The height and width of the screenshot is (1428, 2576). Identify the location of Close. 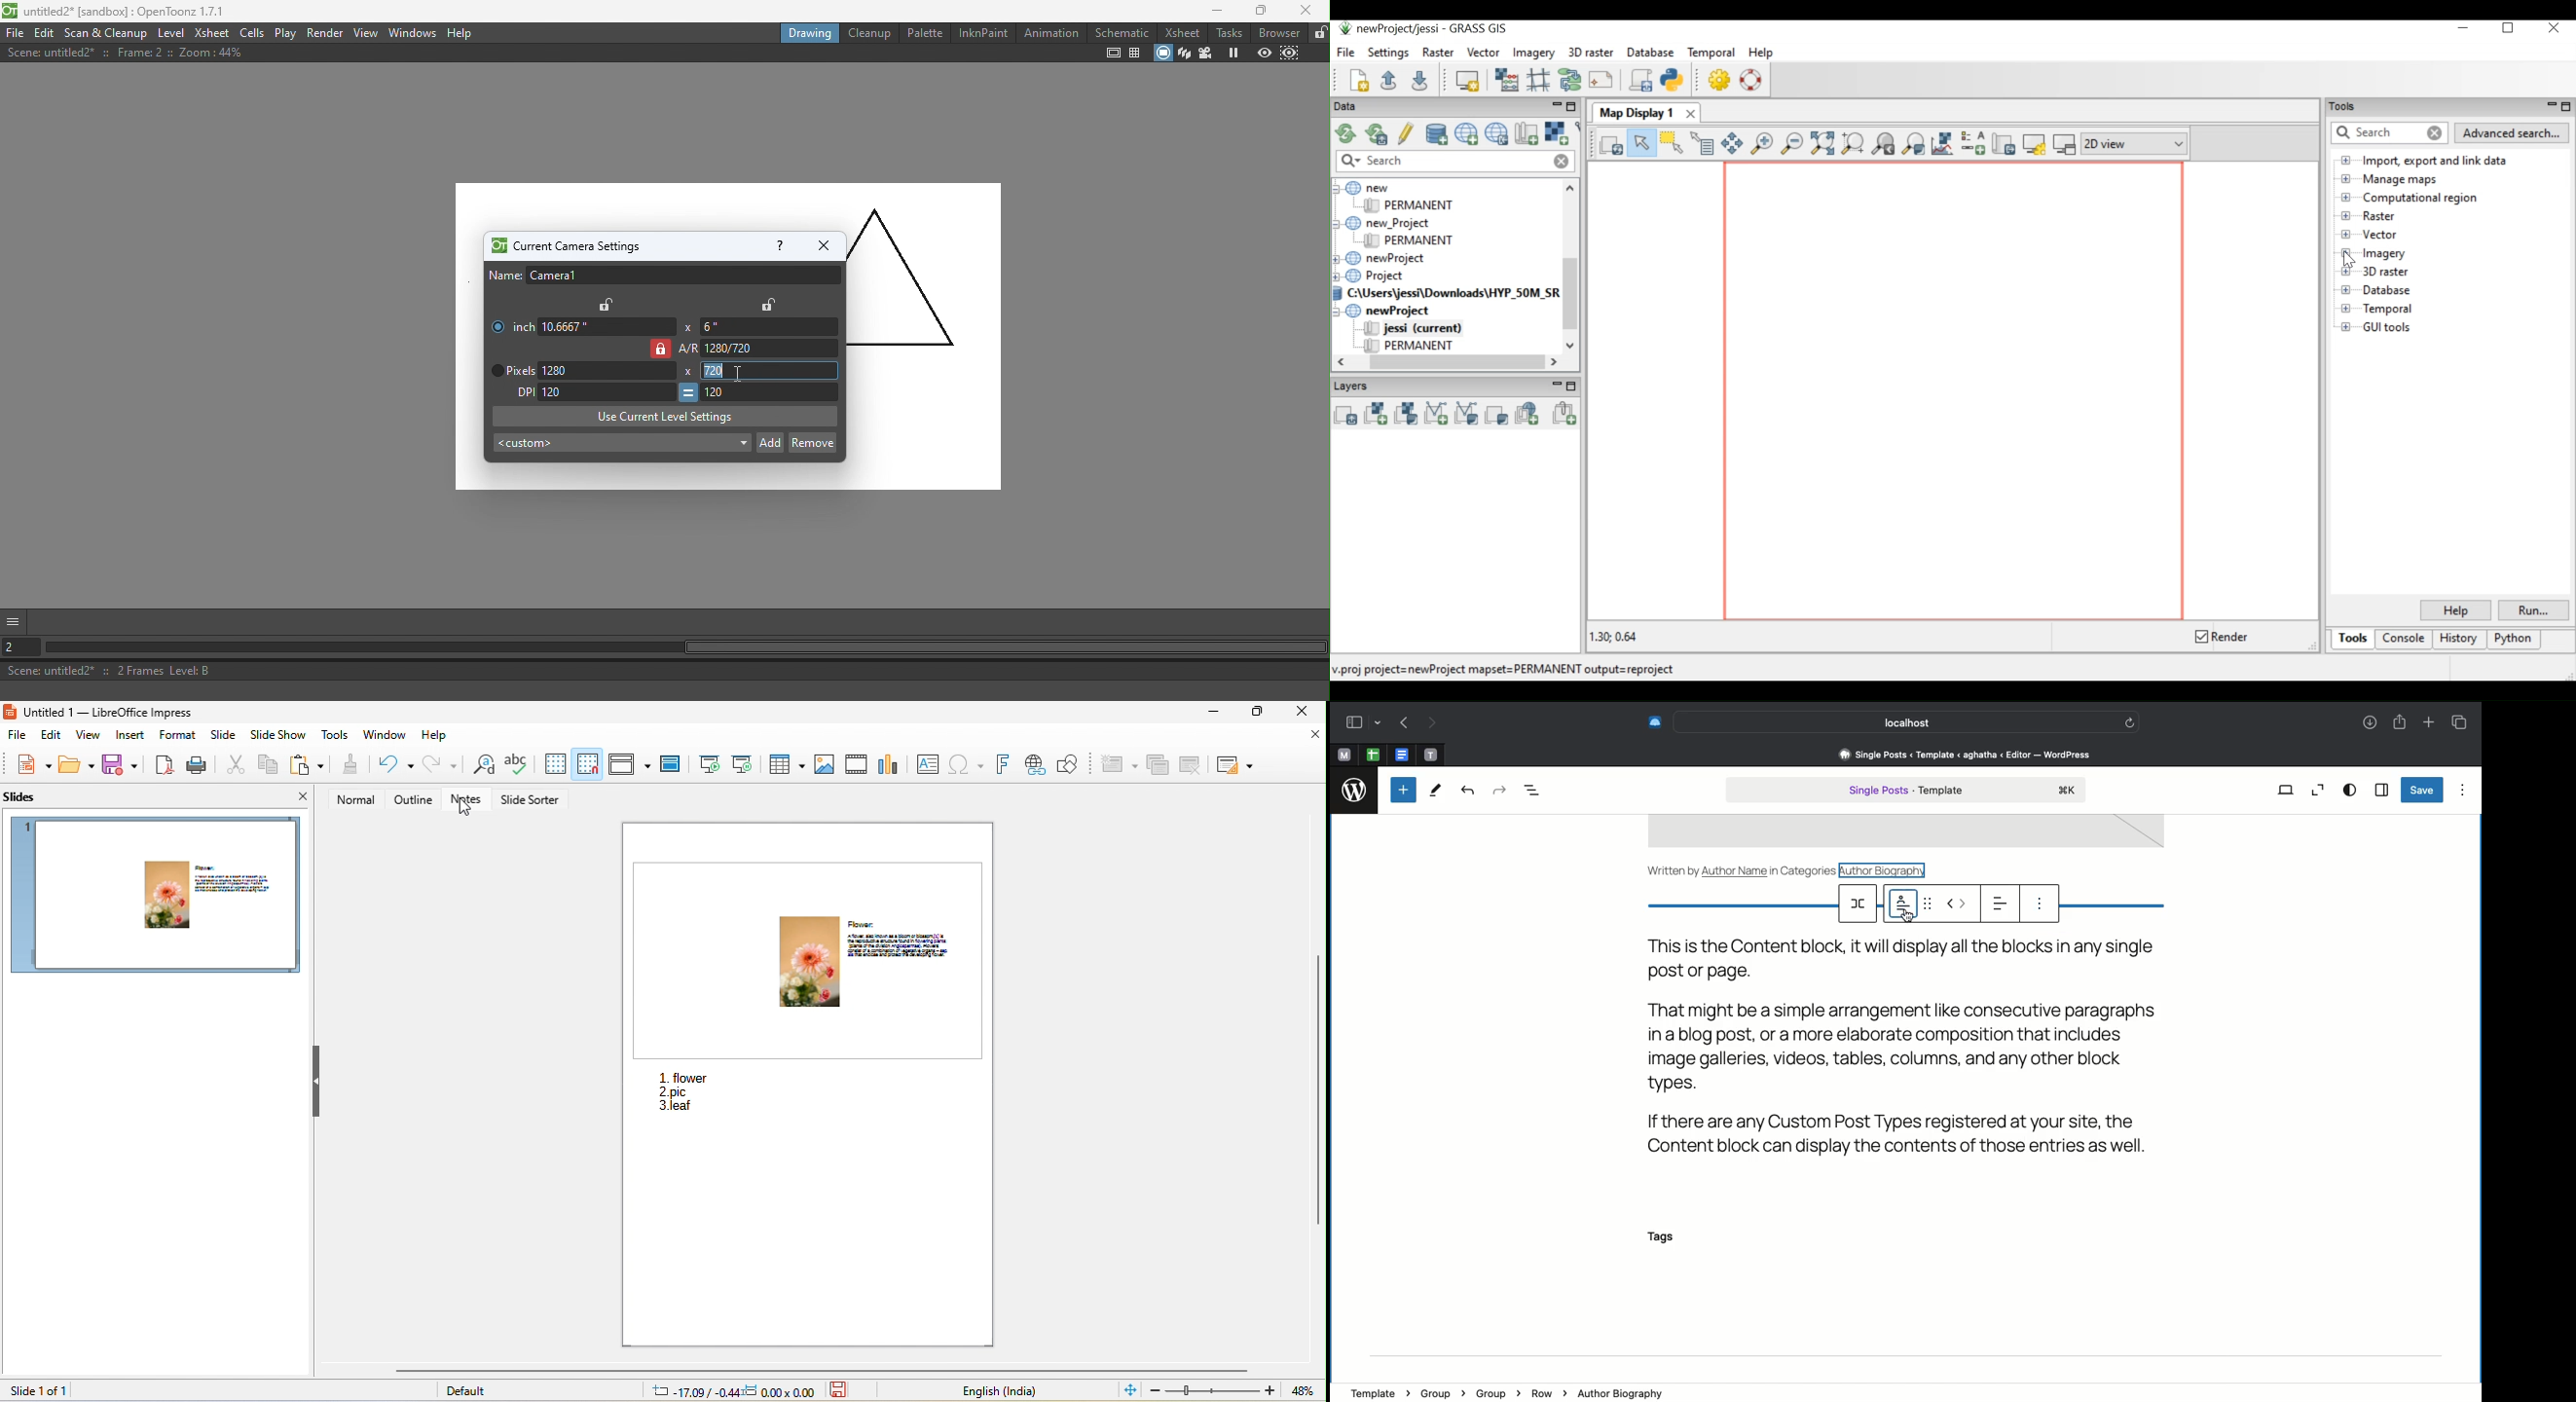
(823, 245).